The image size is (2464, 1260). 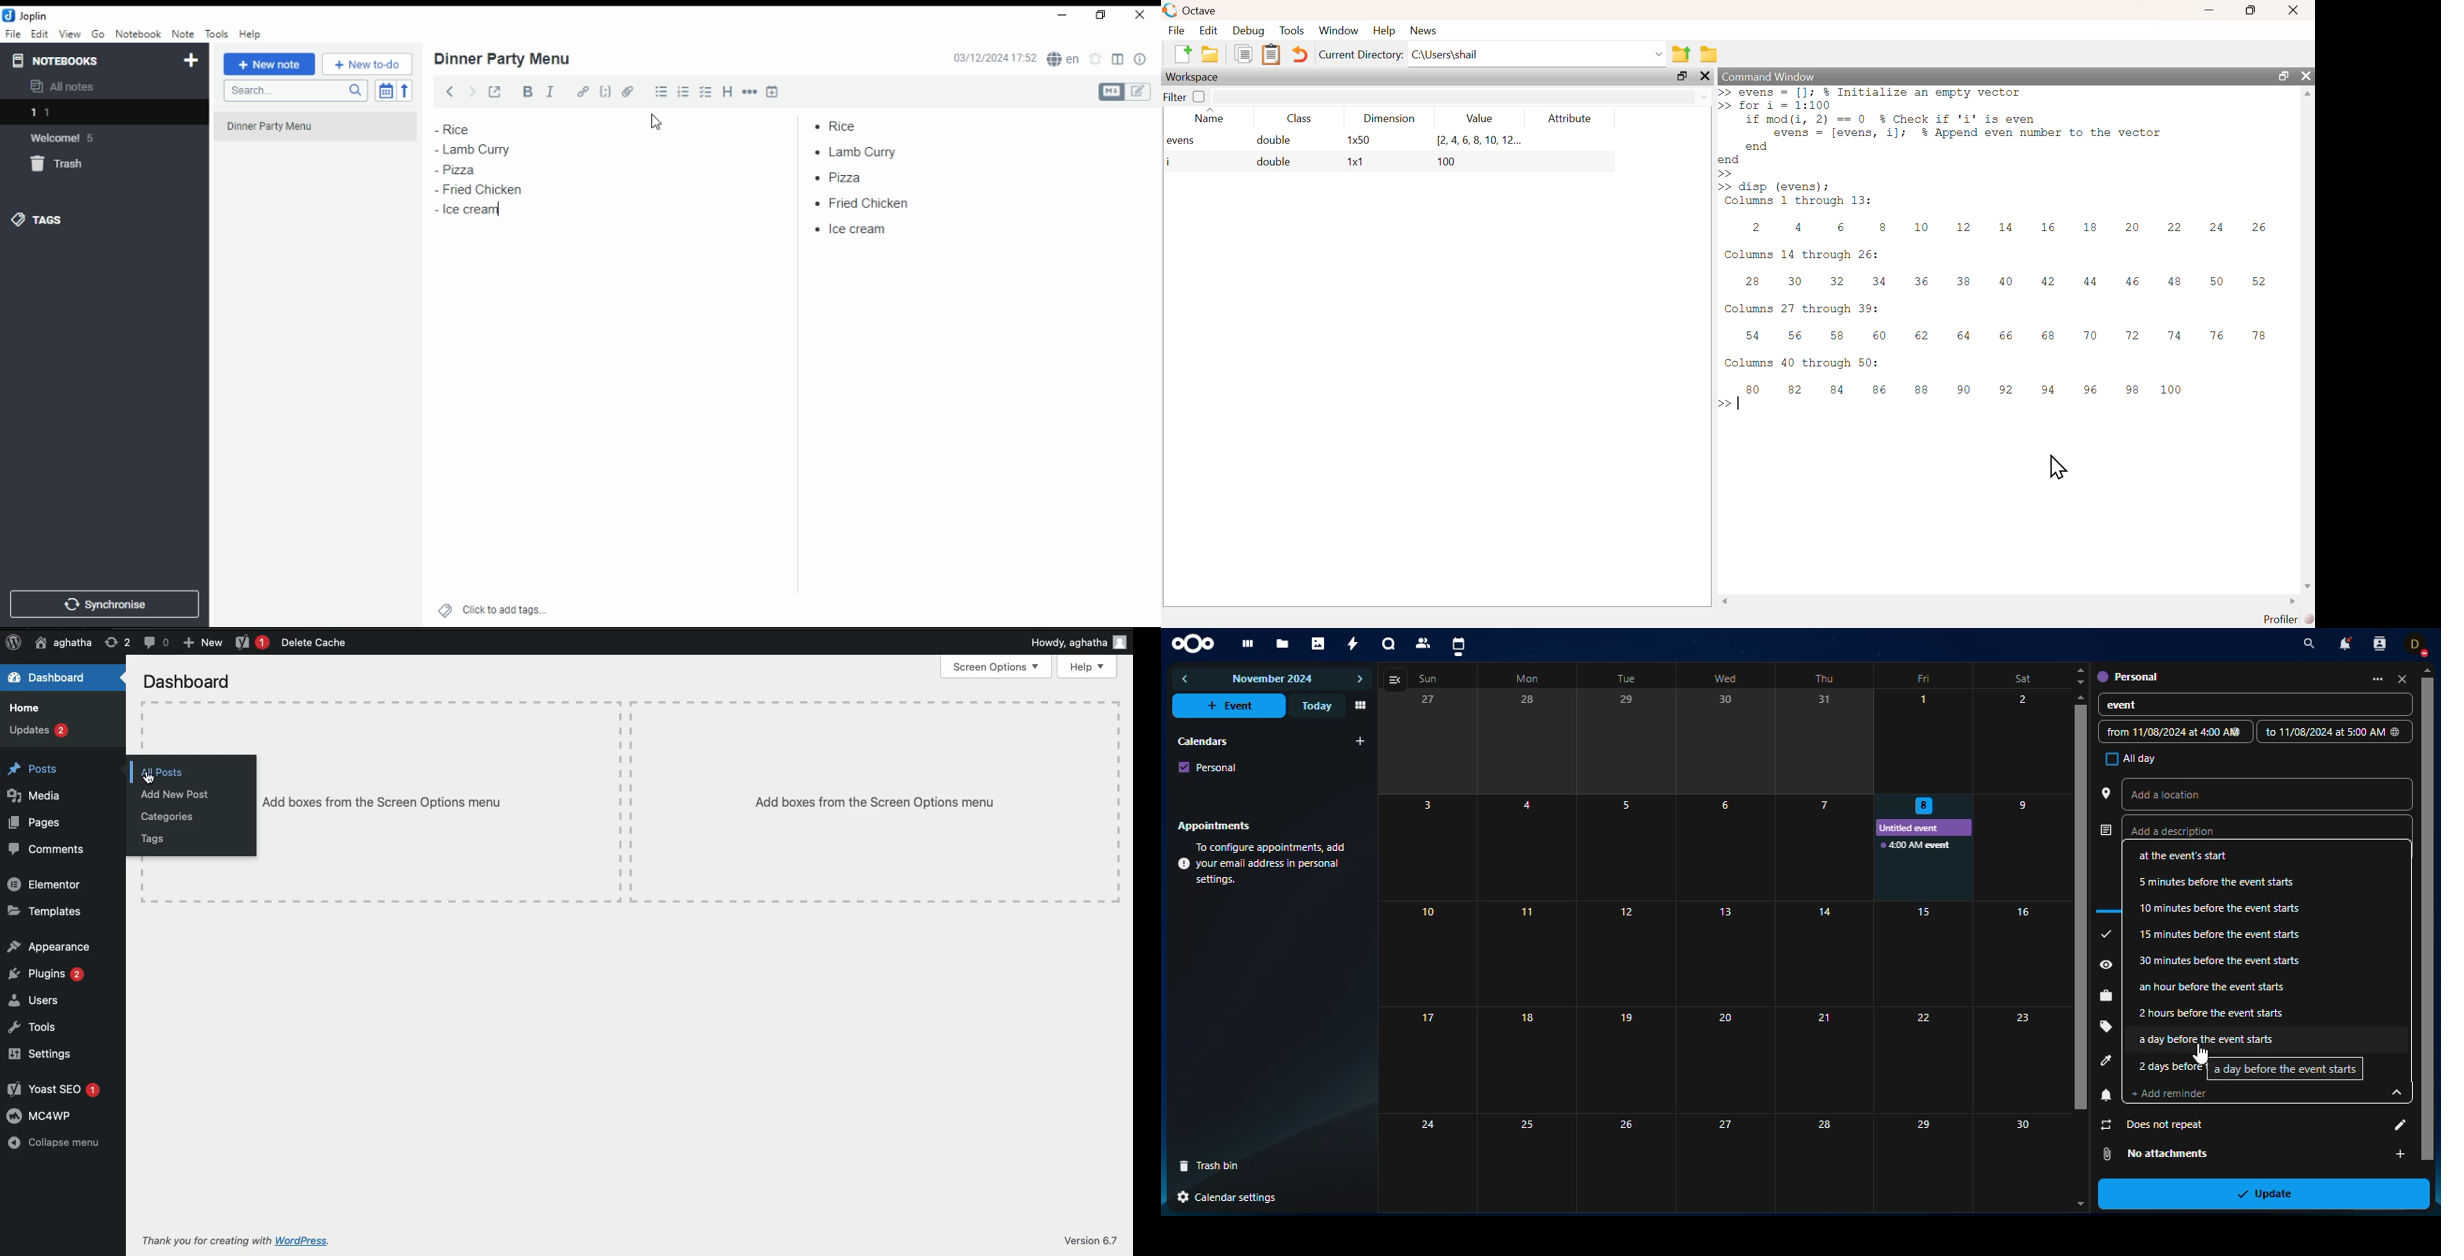 What do you see at coordinates (384, 803) in the screenshot?
I see `Add boxes from the Screen Options menu` at bounding box center [384, 803].